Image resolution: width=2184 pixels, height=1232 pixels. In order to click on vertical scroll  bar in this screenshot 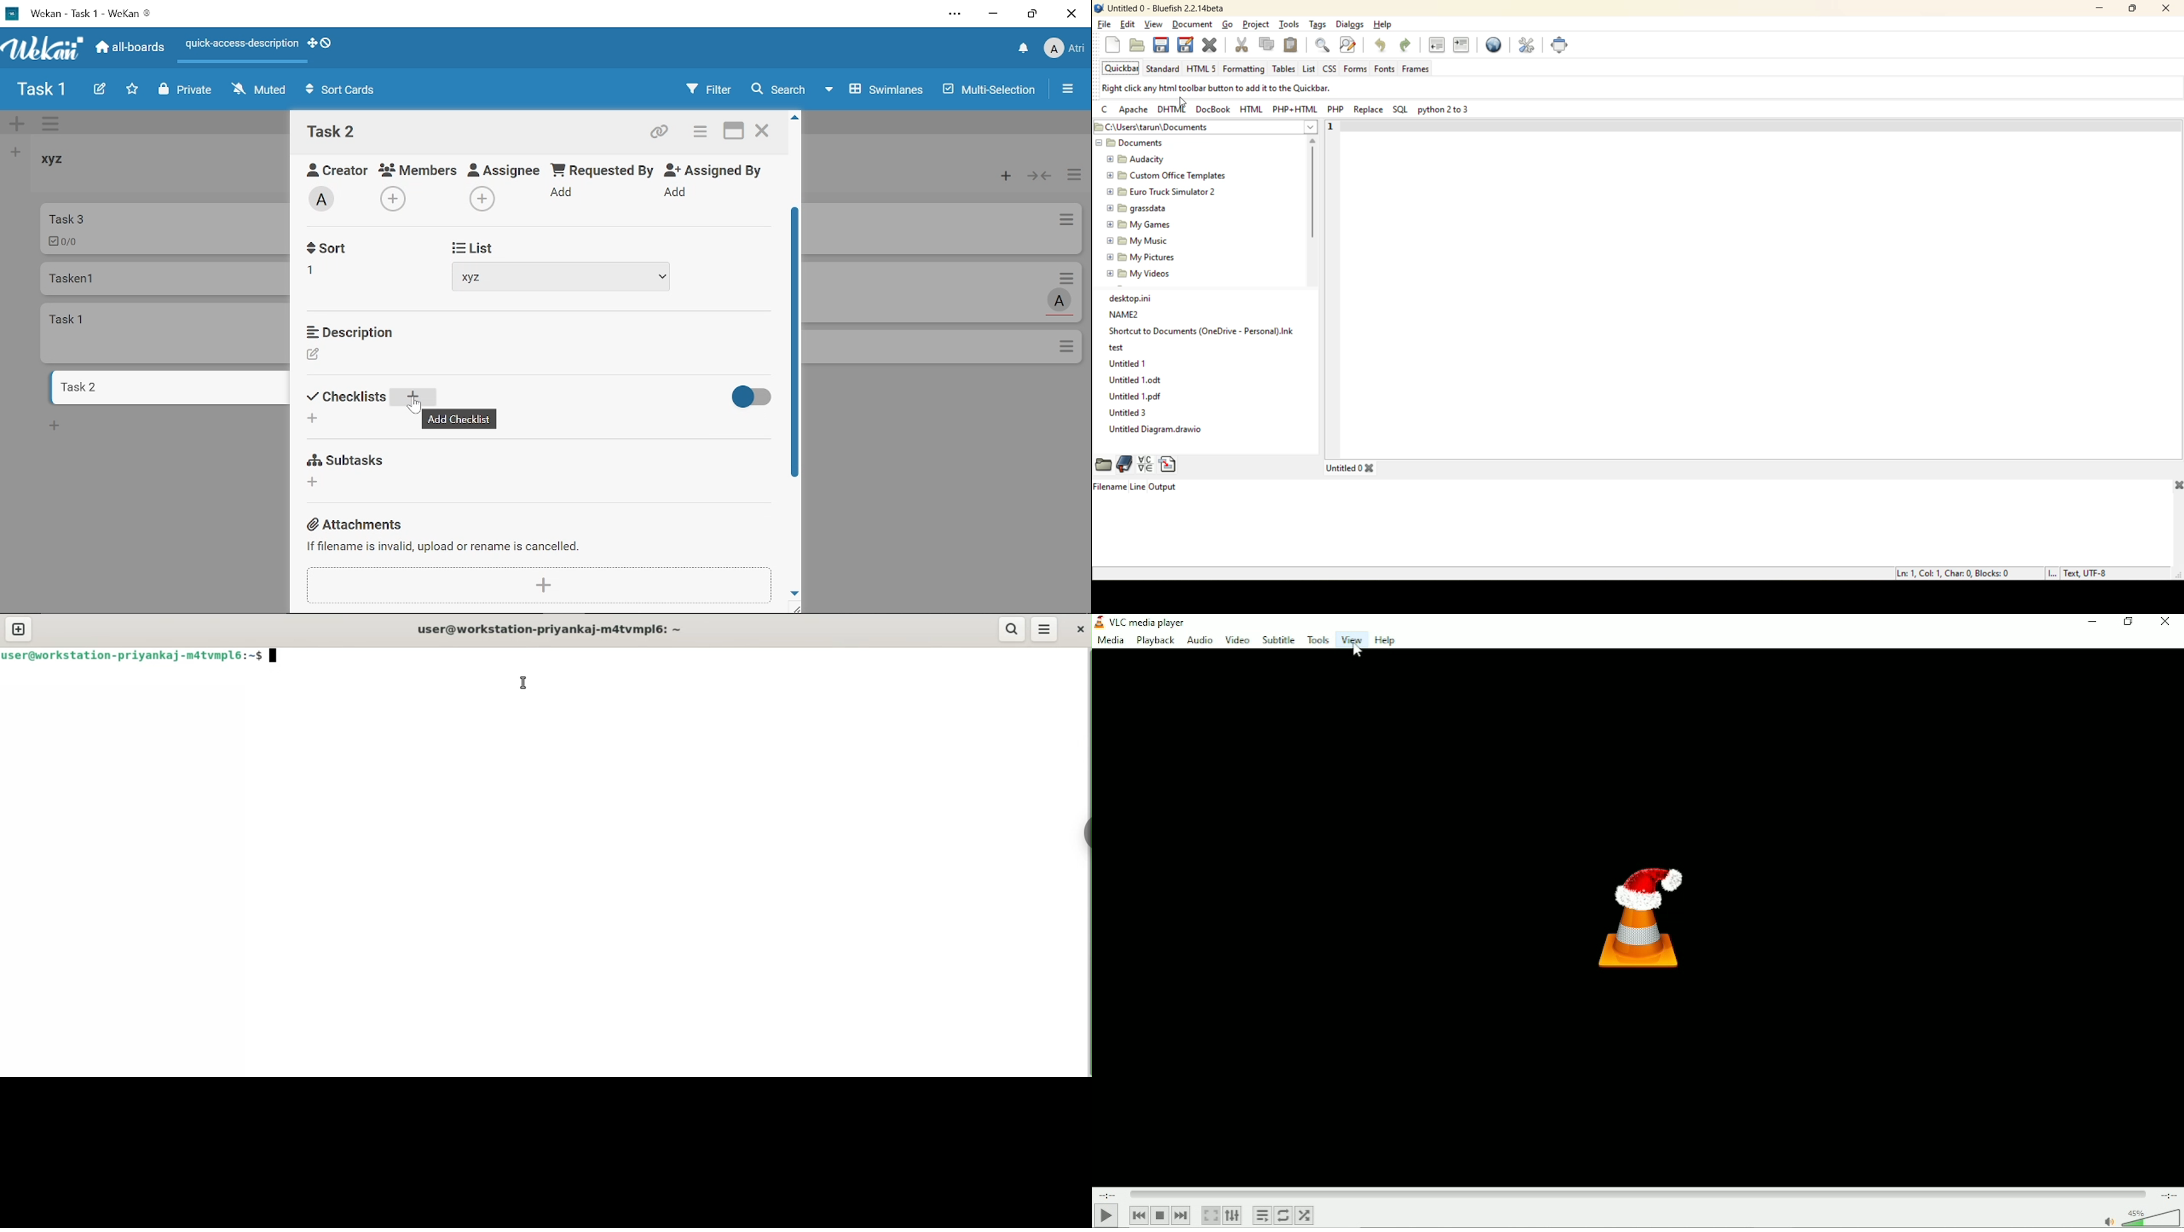, I will do `click(1312, 227)`.